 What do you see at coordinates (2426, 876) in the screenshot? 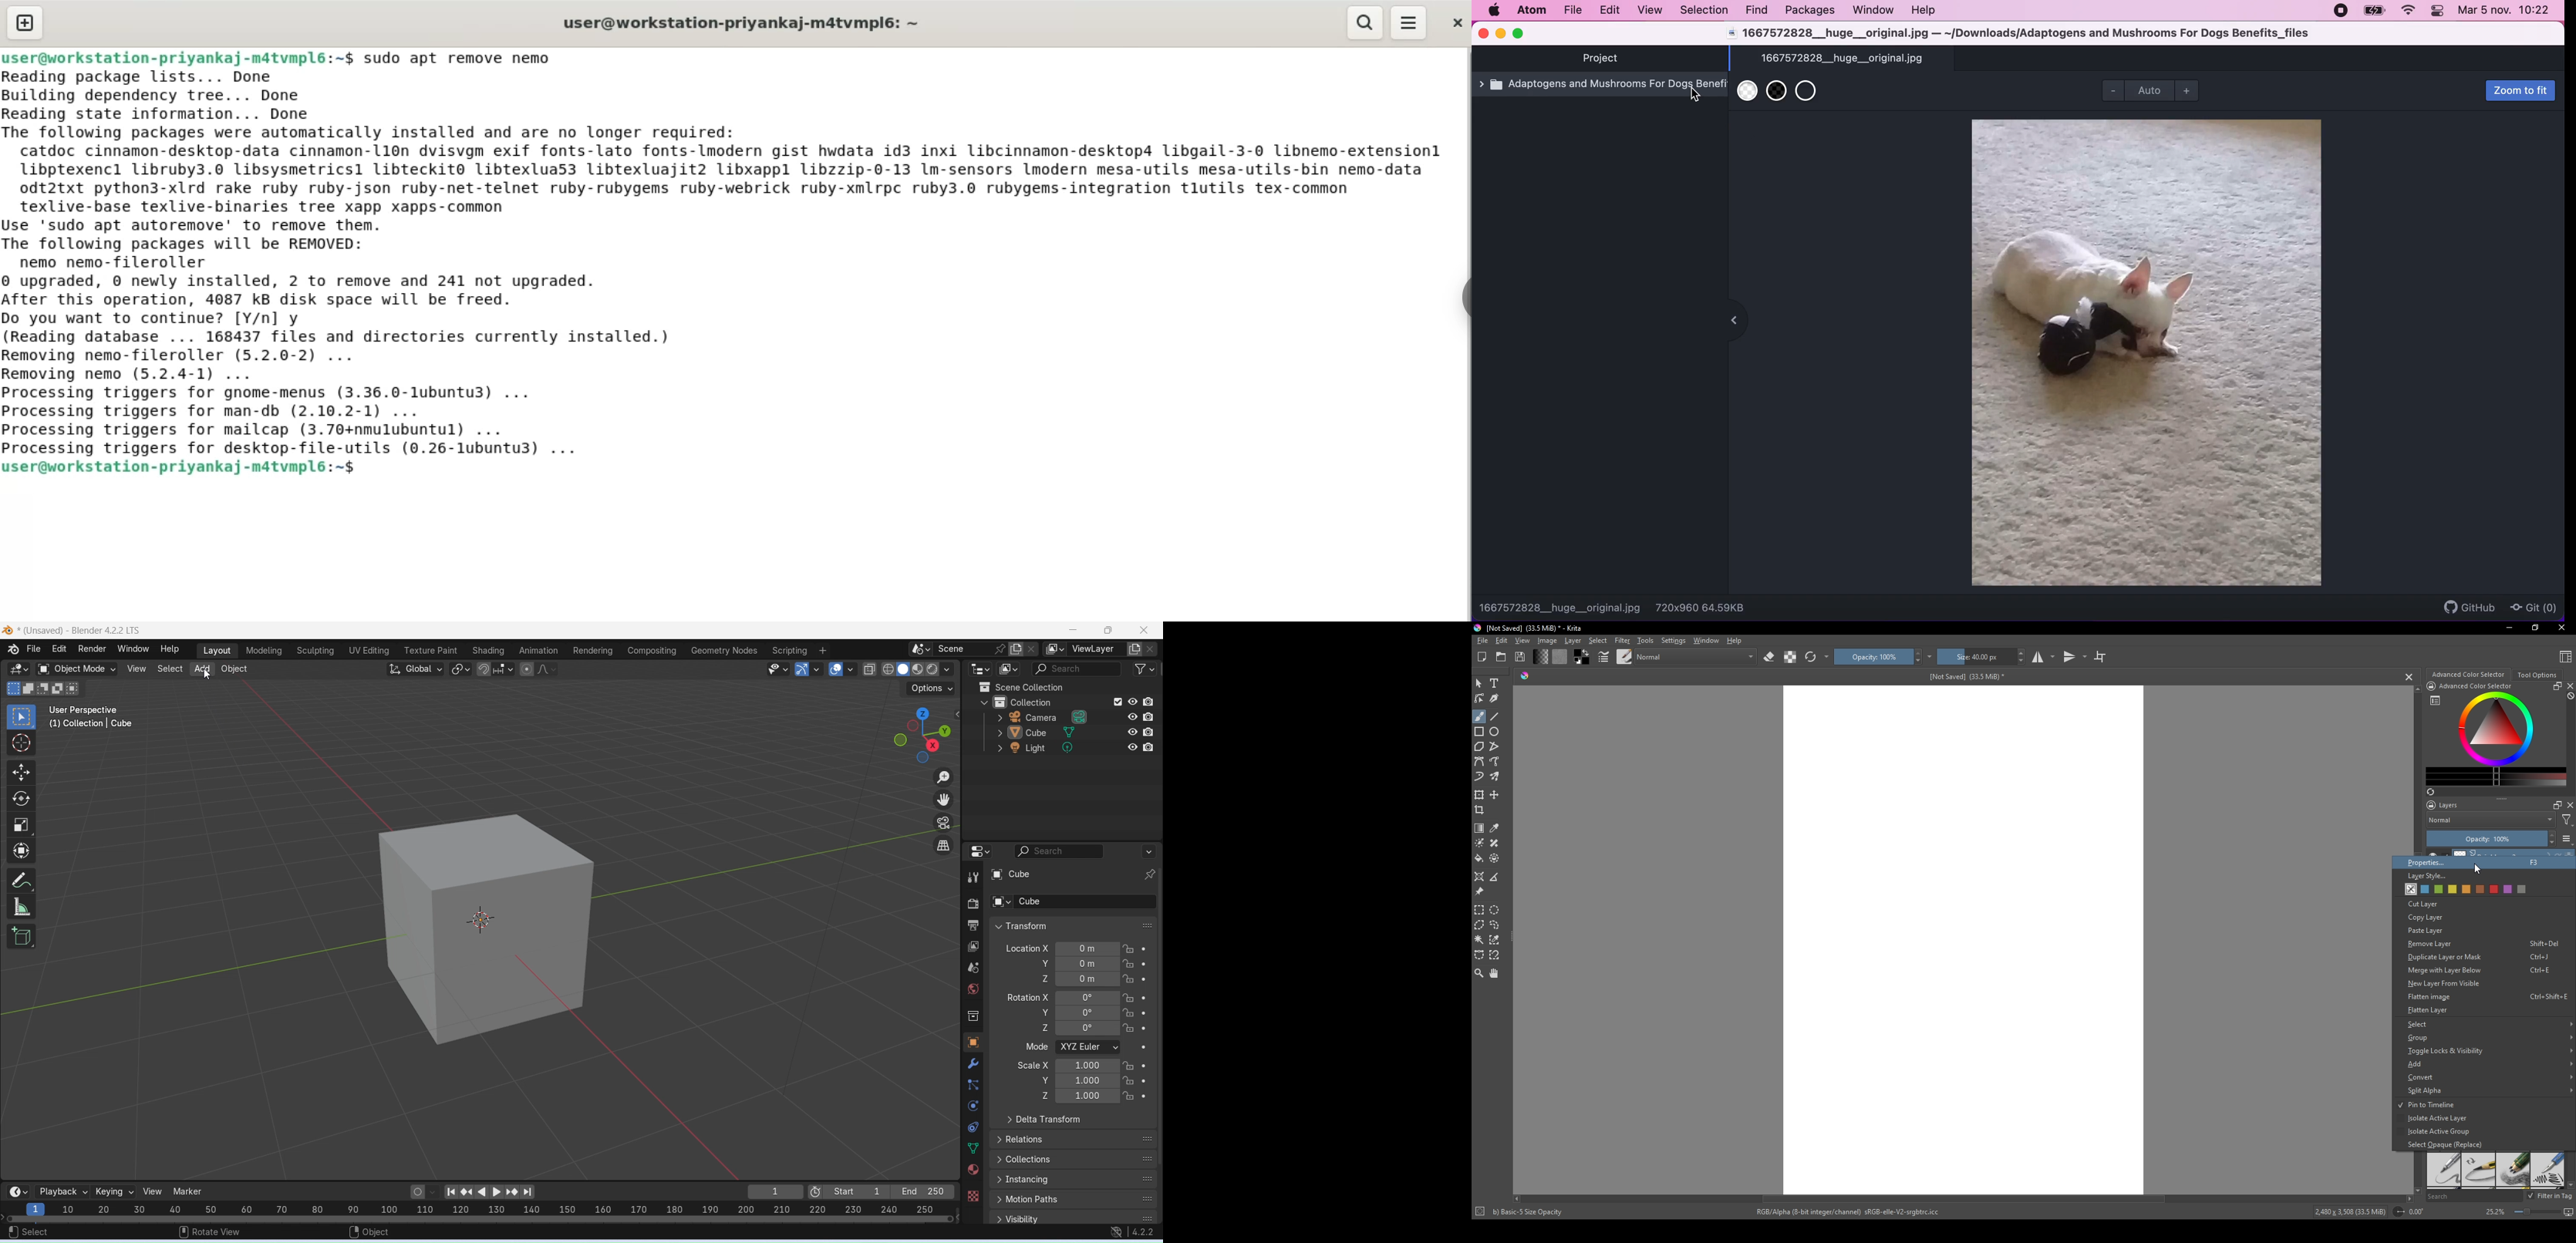
I see `Layer Style...` at bounding box center [2426, 876].